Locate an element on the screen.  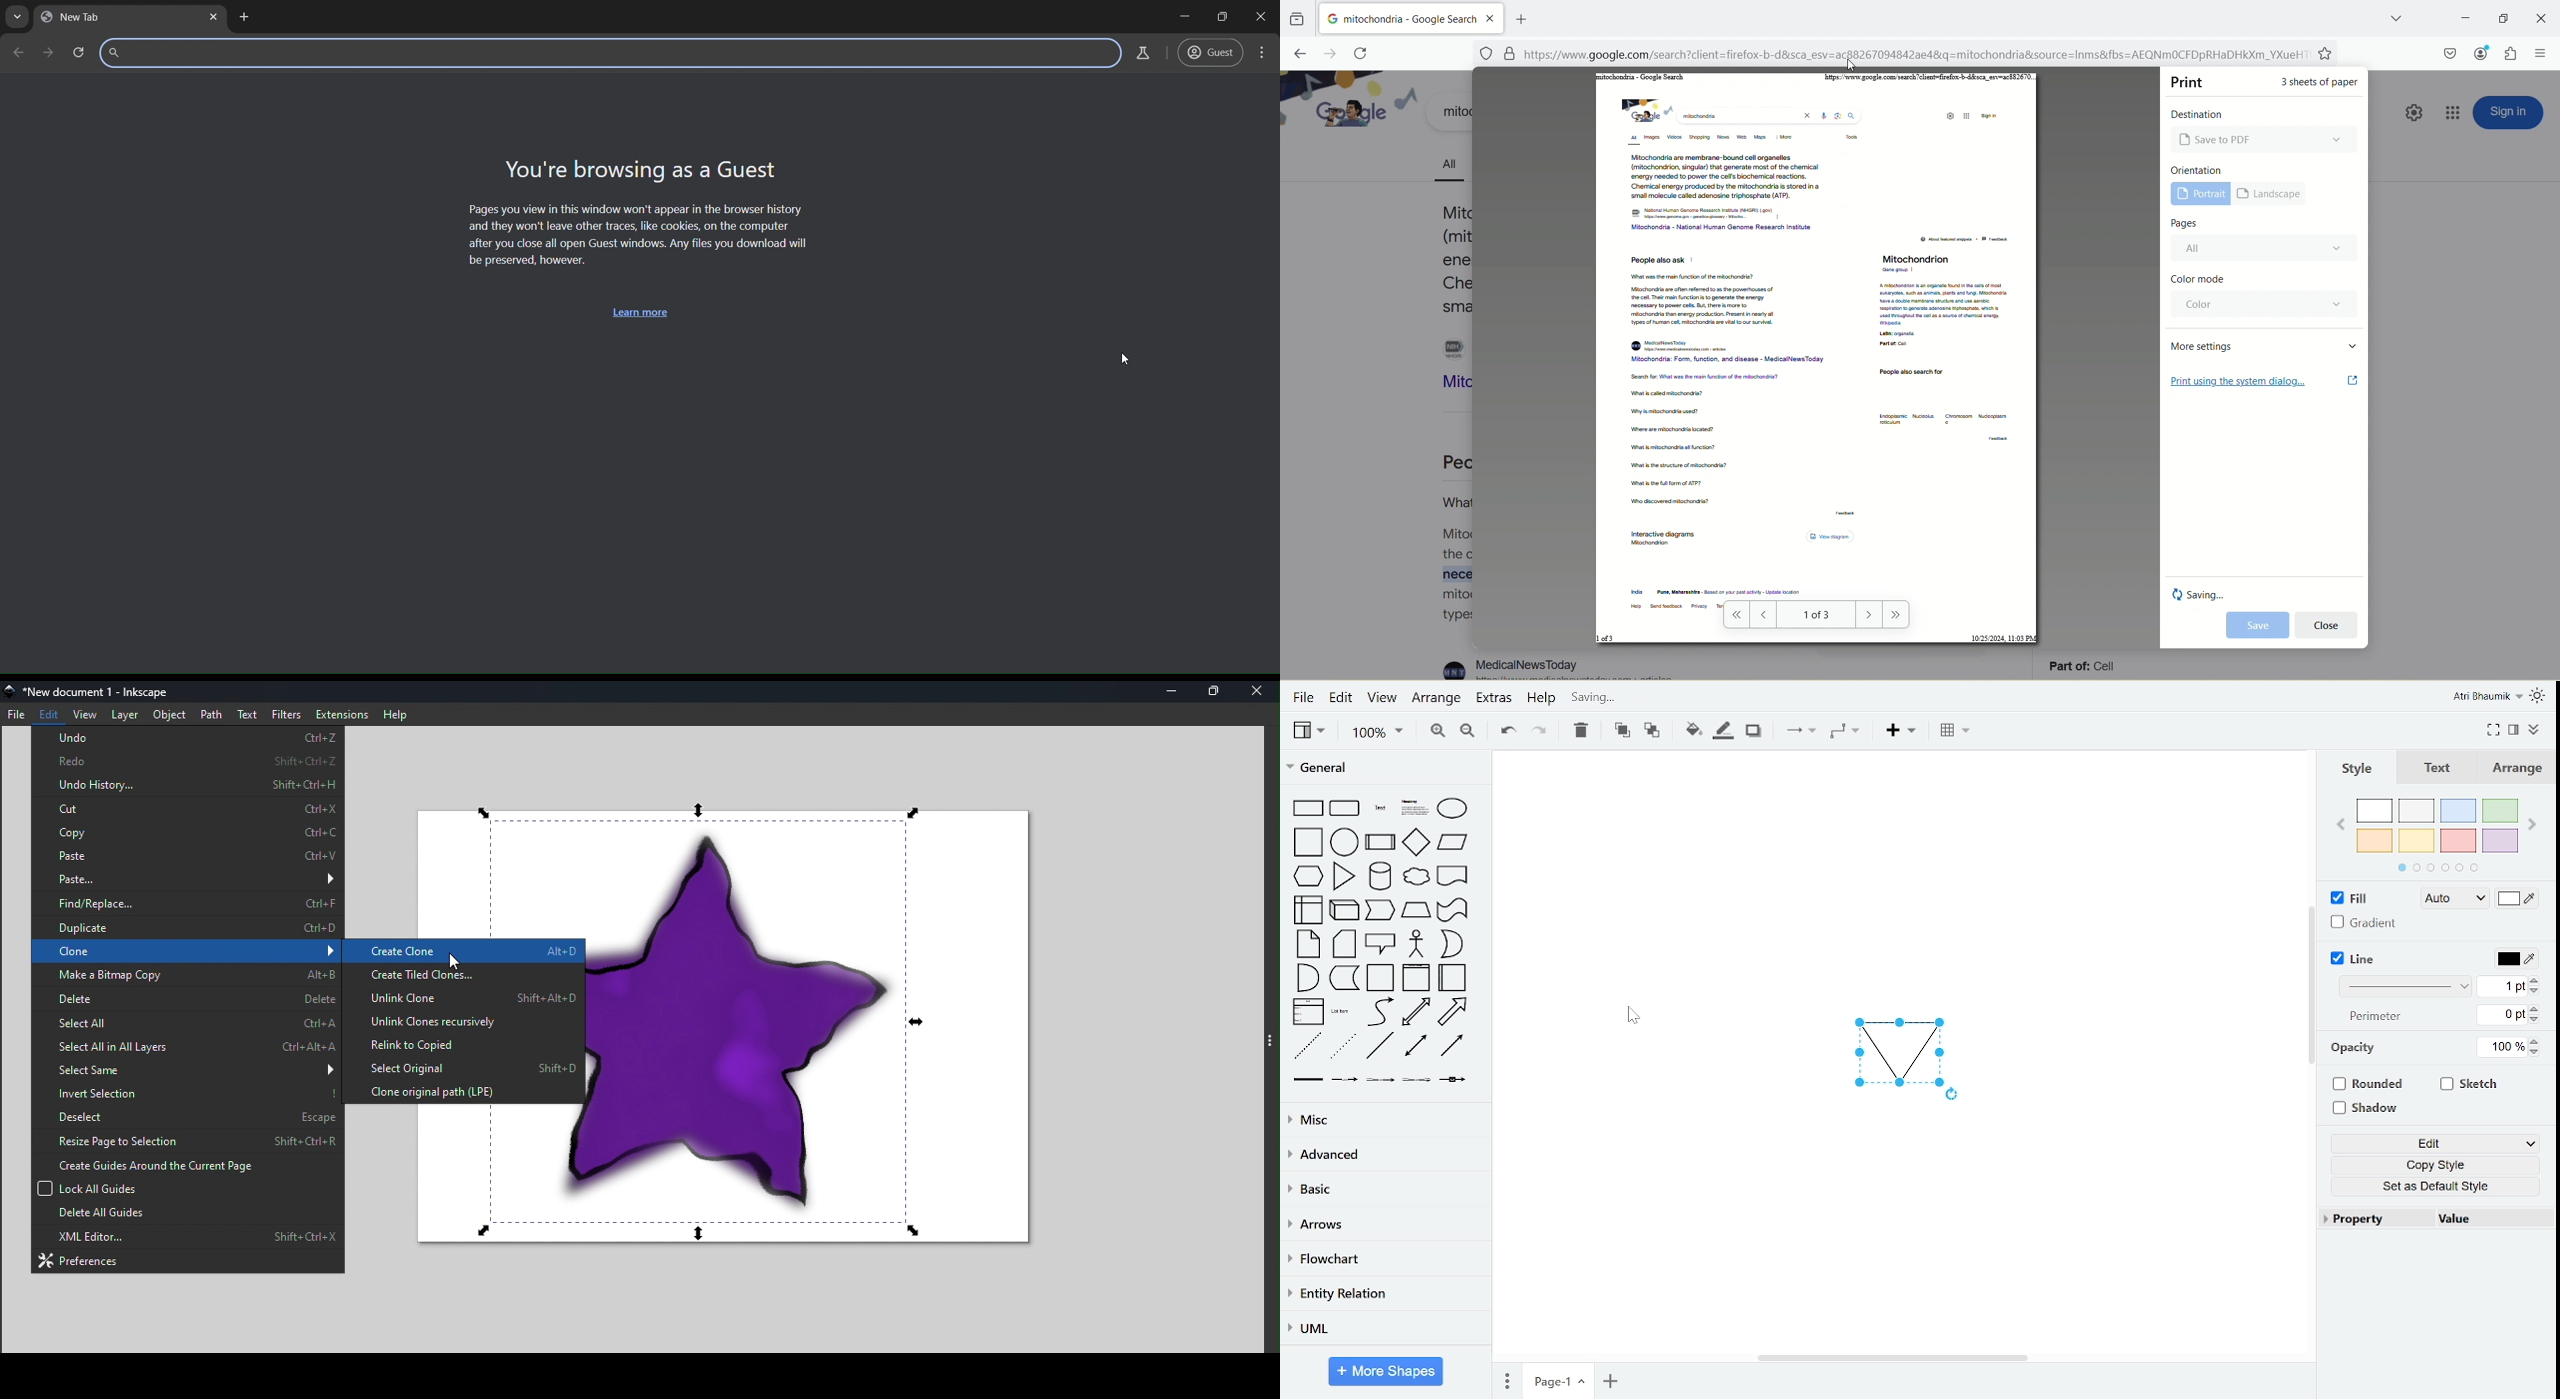
search google or type a URL is located at coordinates (606, 53).